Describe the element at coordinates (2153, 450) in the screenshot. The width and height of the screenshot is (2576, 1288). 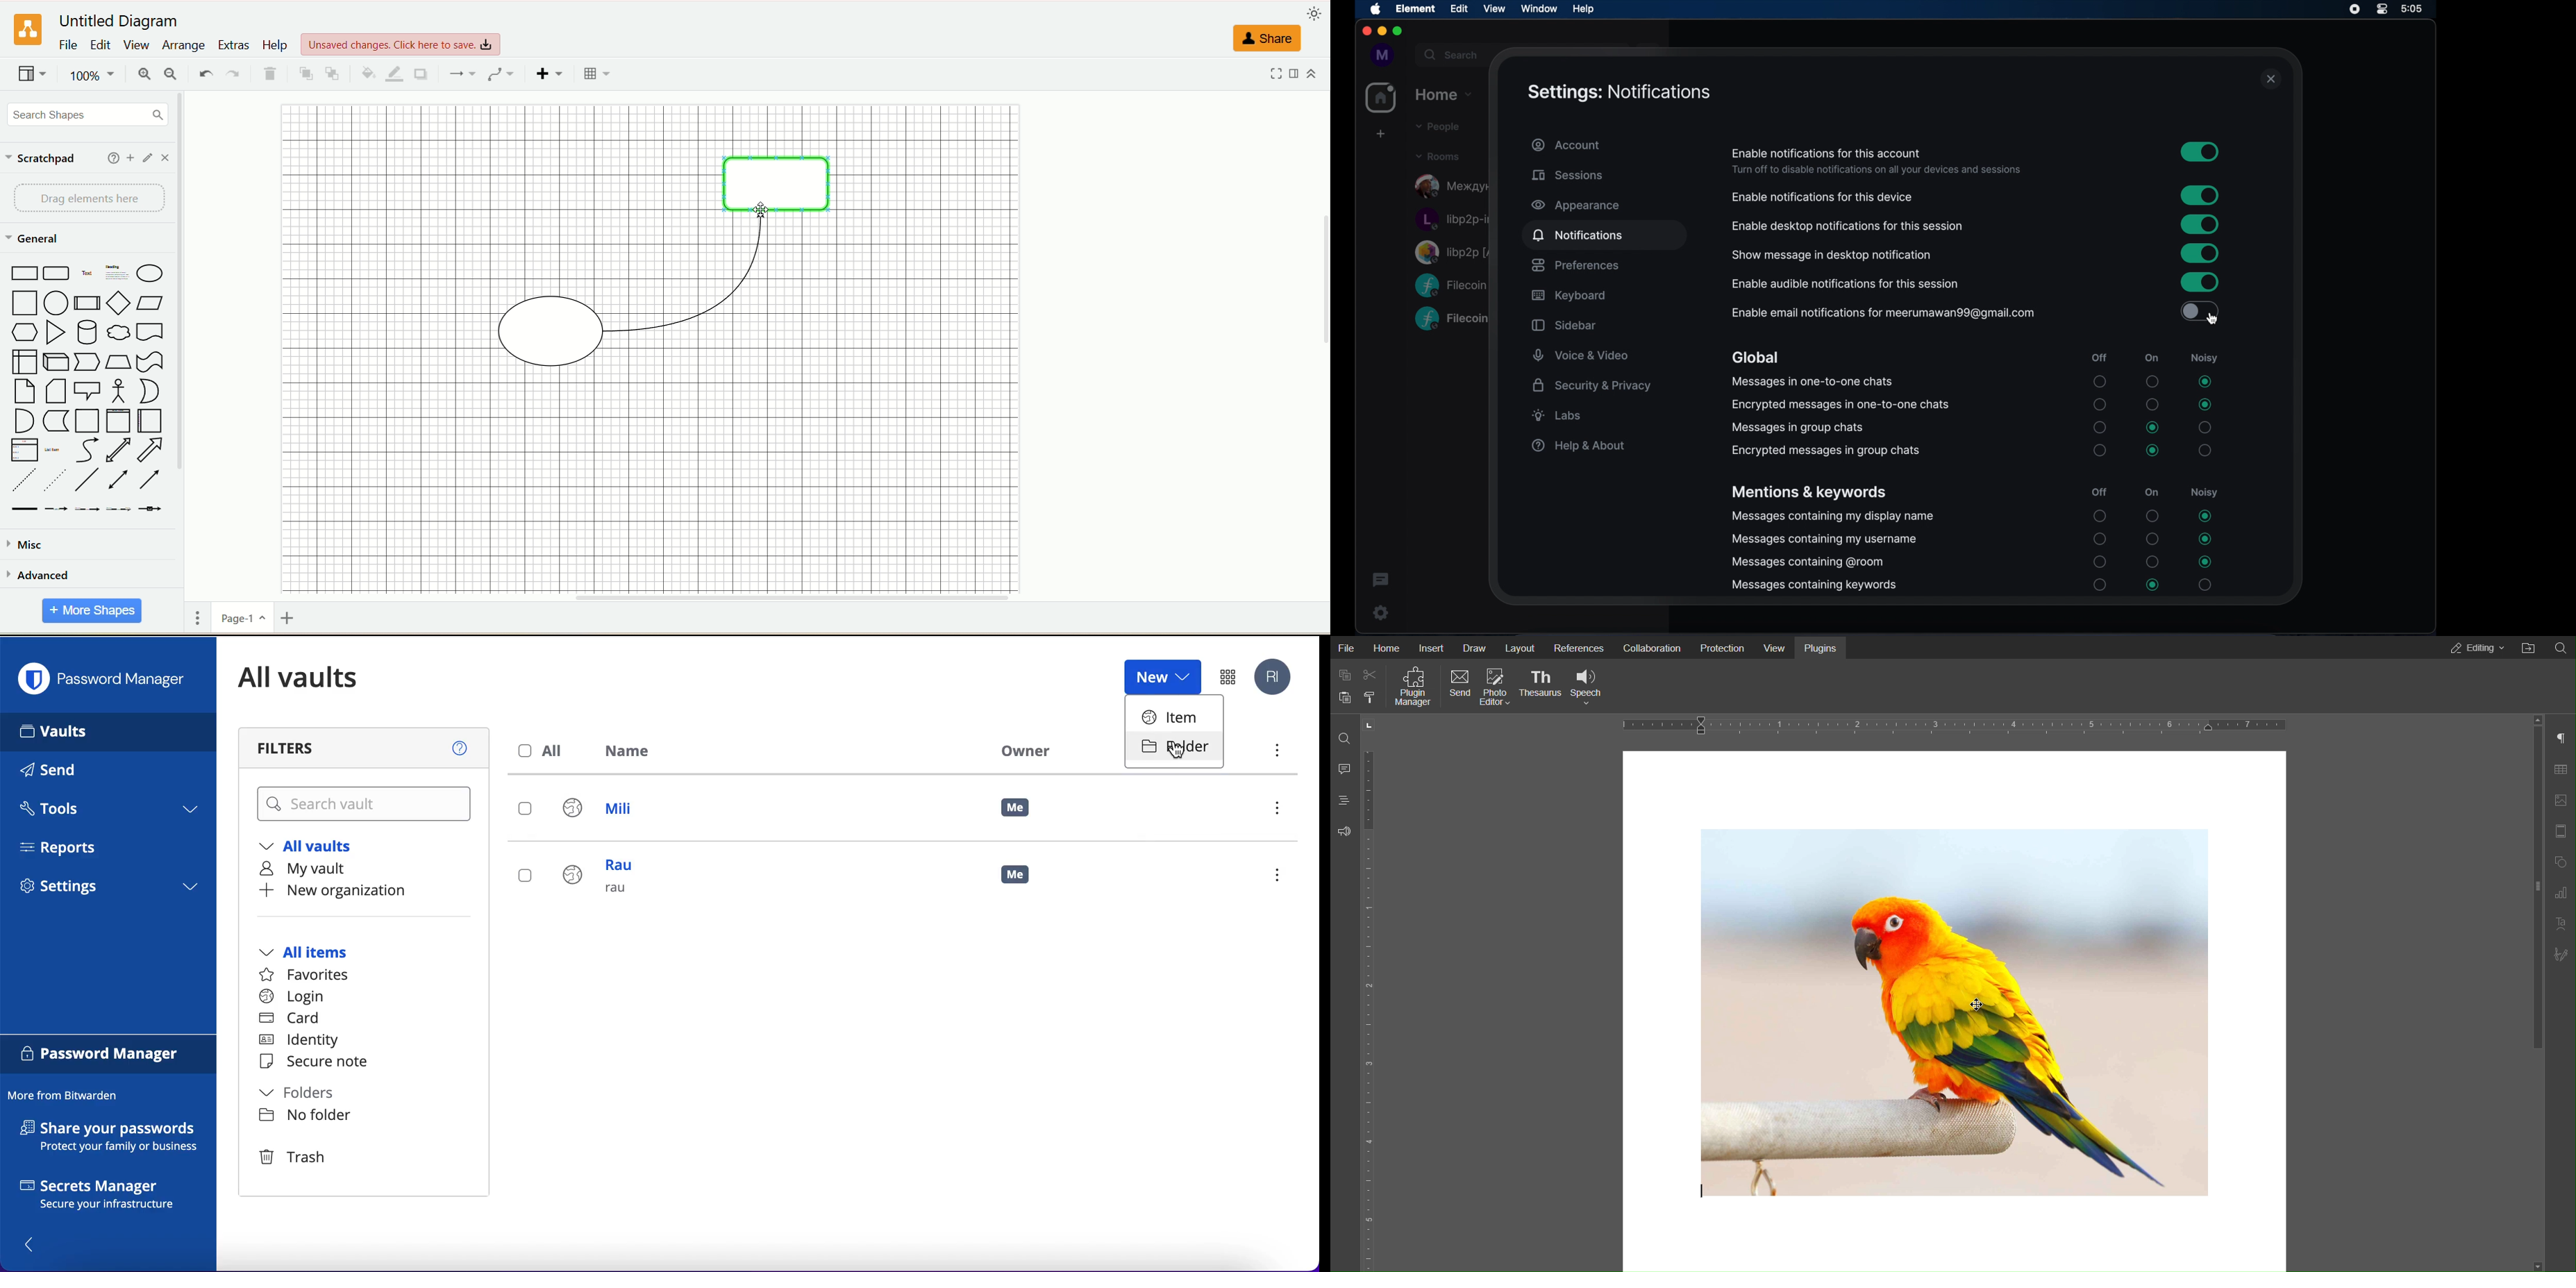
I see `radio button` at that location.